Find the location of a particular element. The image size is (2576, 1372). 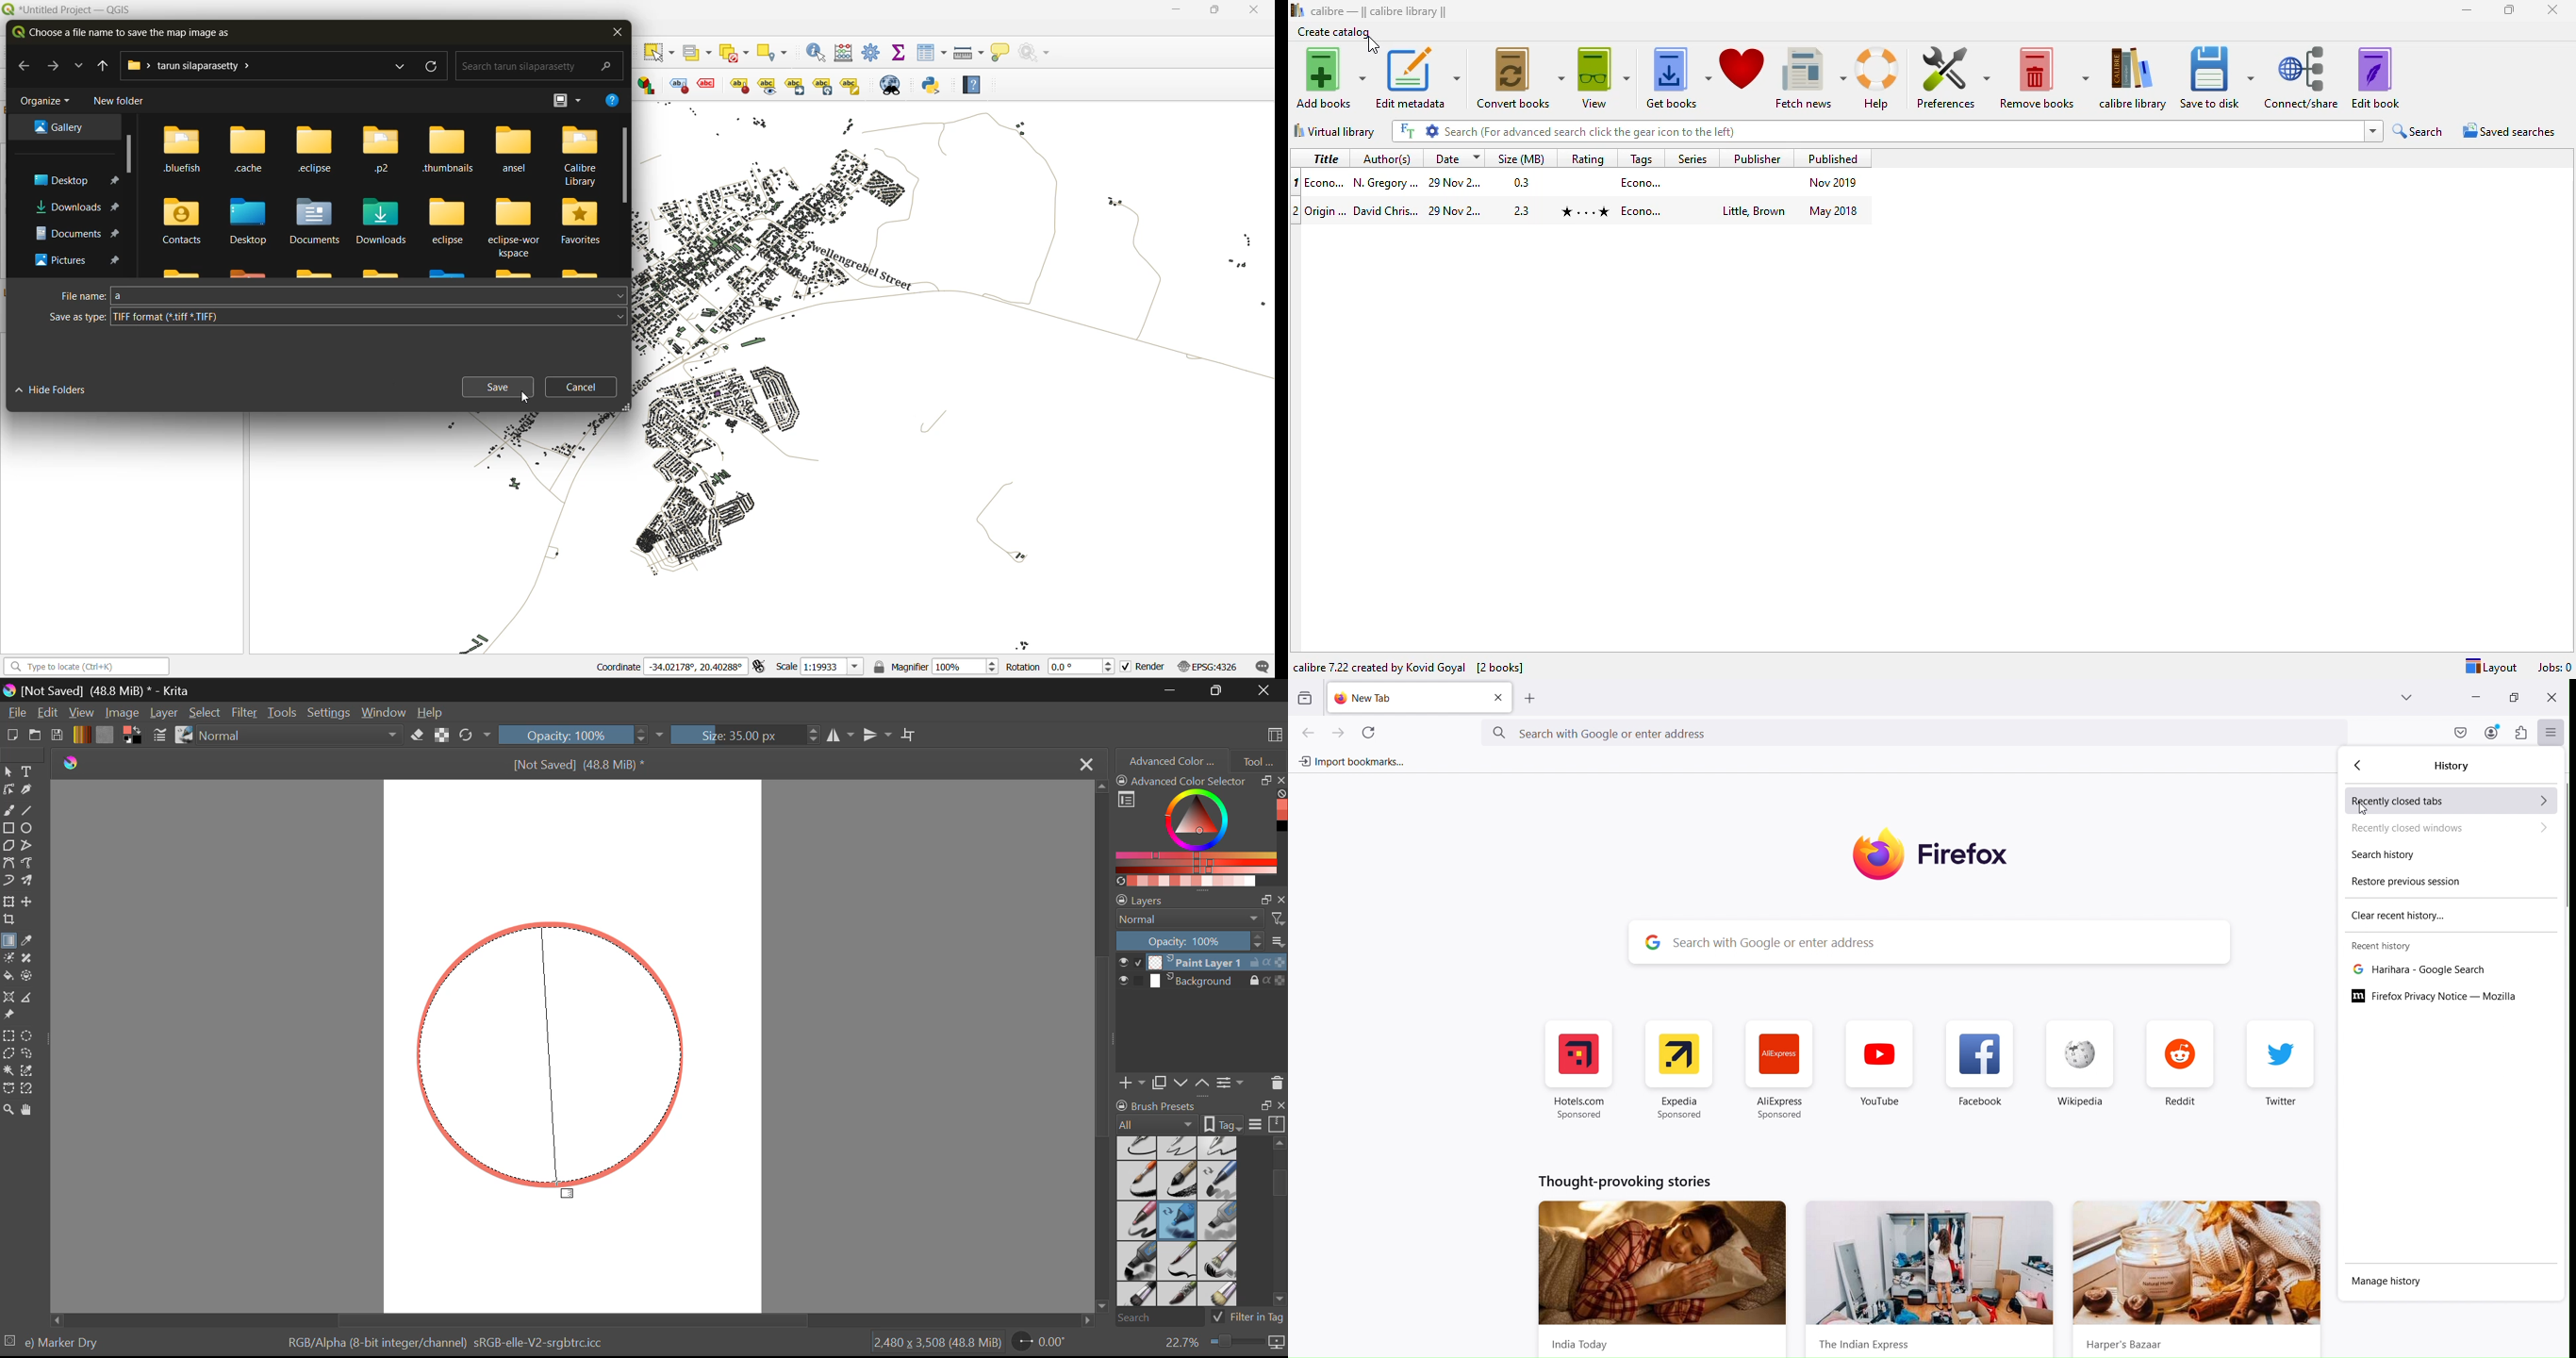

Ink-7 Brush Rough is located at coordinates (1135, 1182).